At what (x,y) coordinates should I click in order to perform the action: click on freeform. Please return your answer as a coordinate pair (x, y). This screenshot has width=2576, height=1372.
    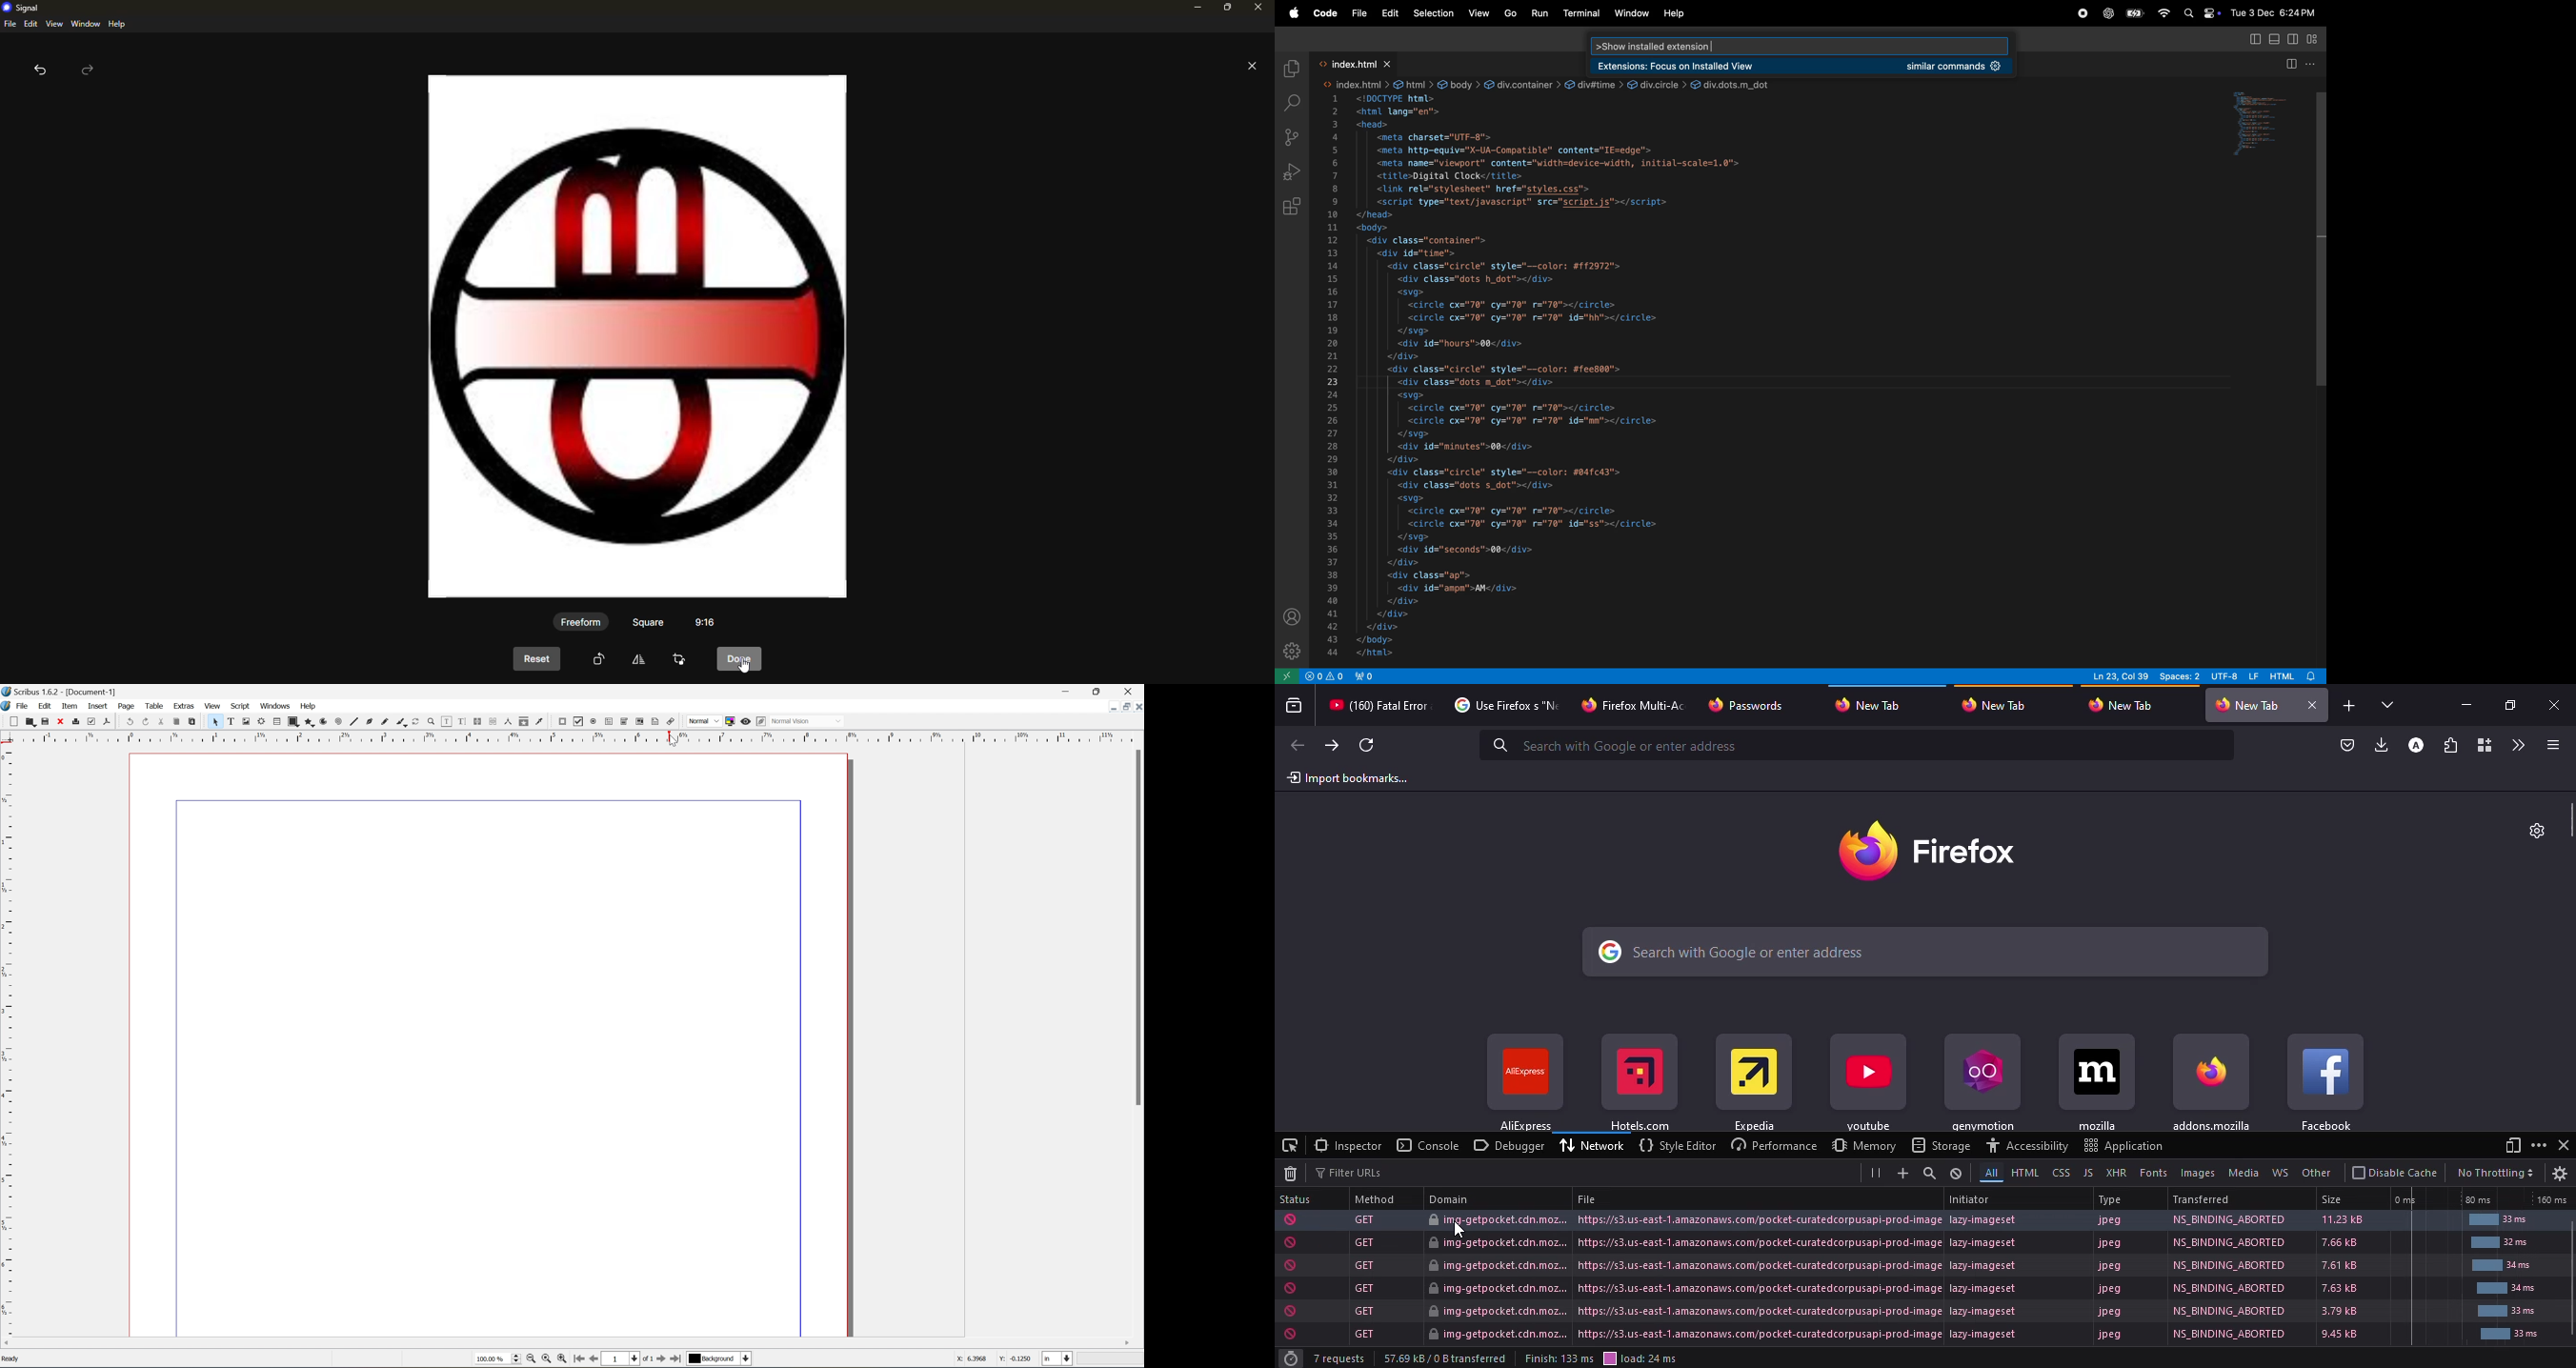
    Looking at the image, I should click on (582, 621).